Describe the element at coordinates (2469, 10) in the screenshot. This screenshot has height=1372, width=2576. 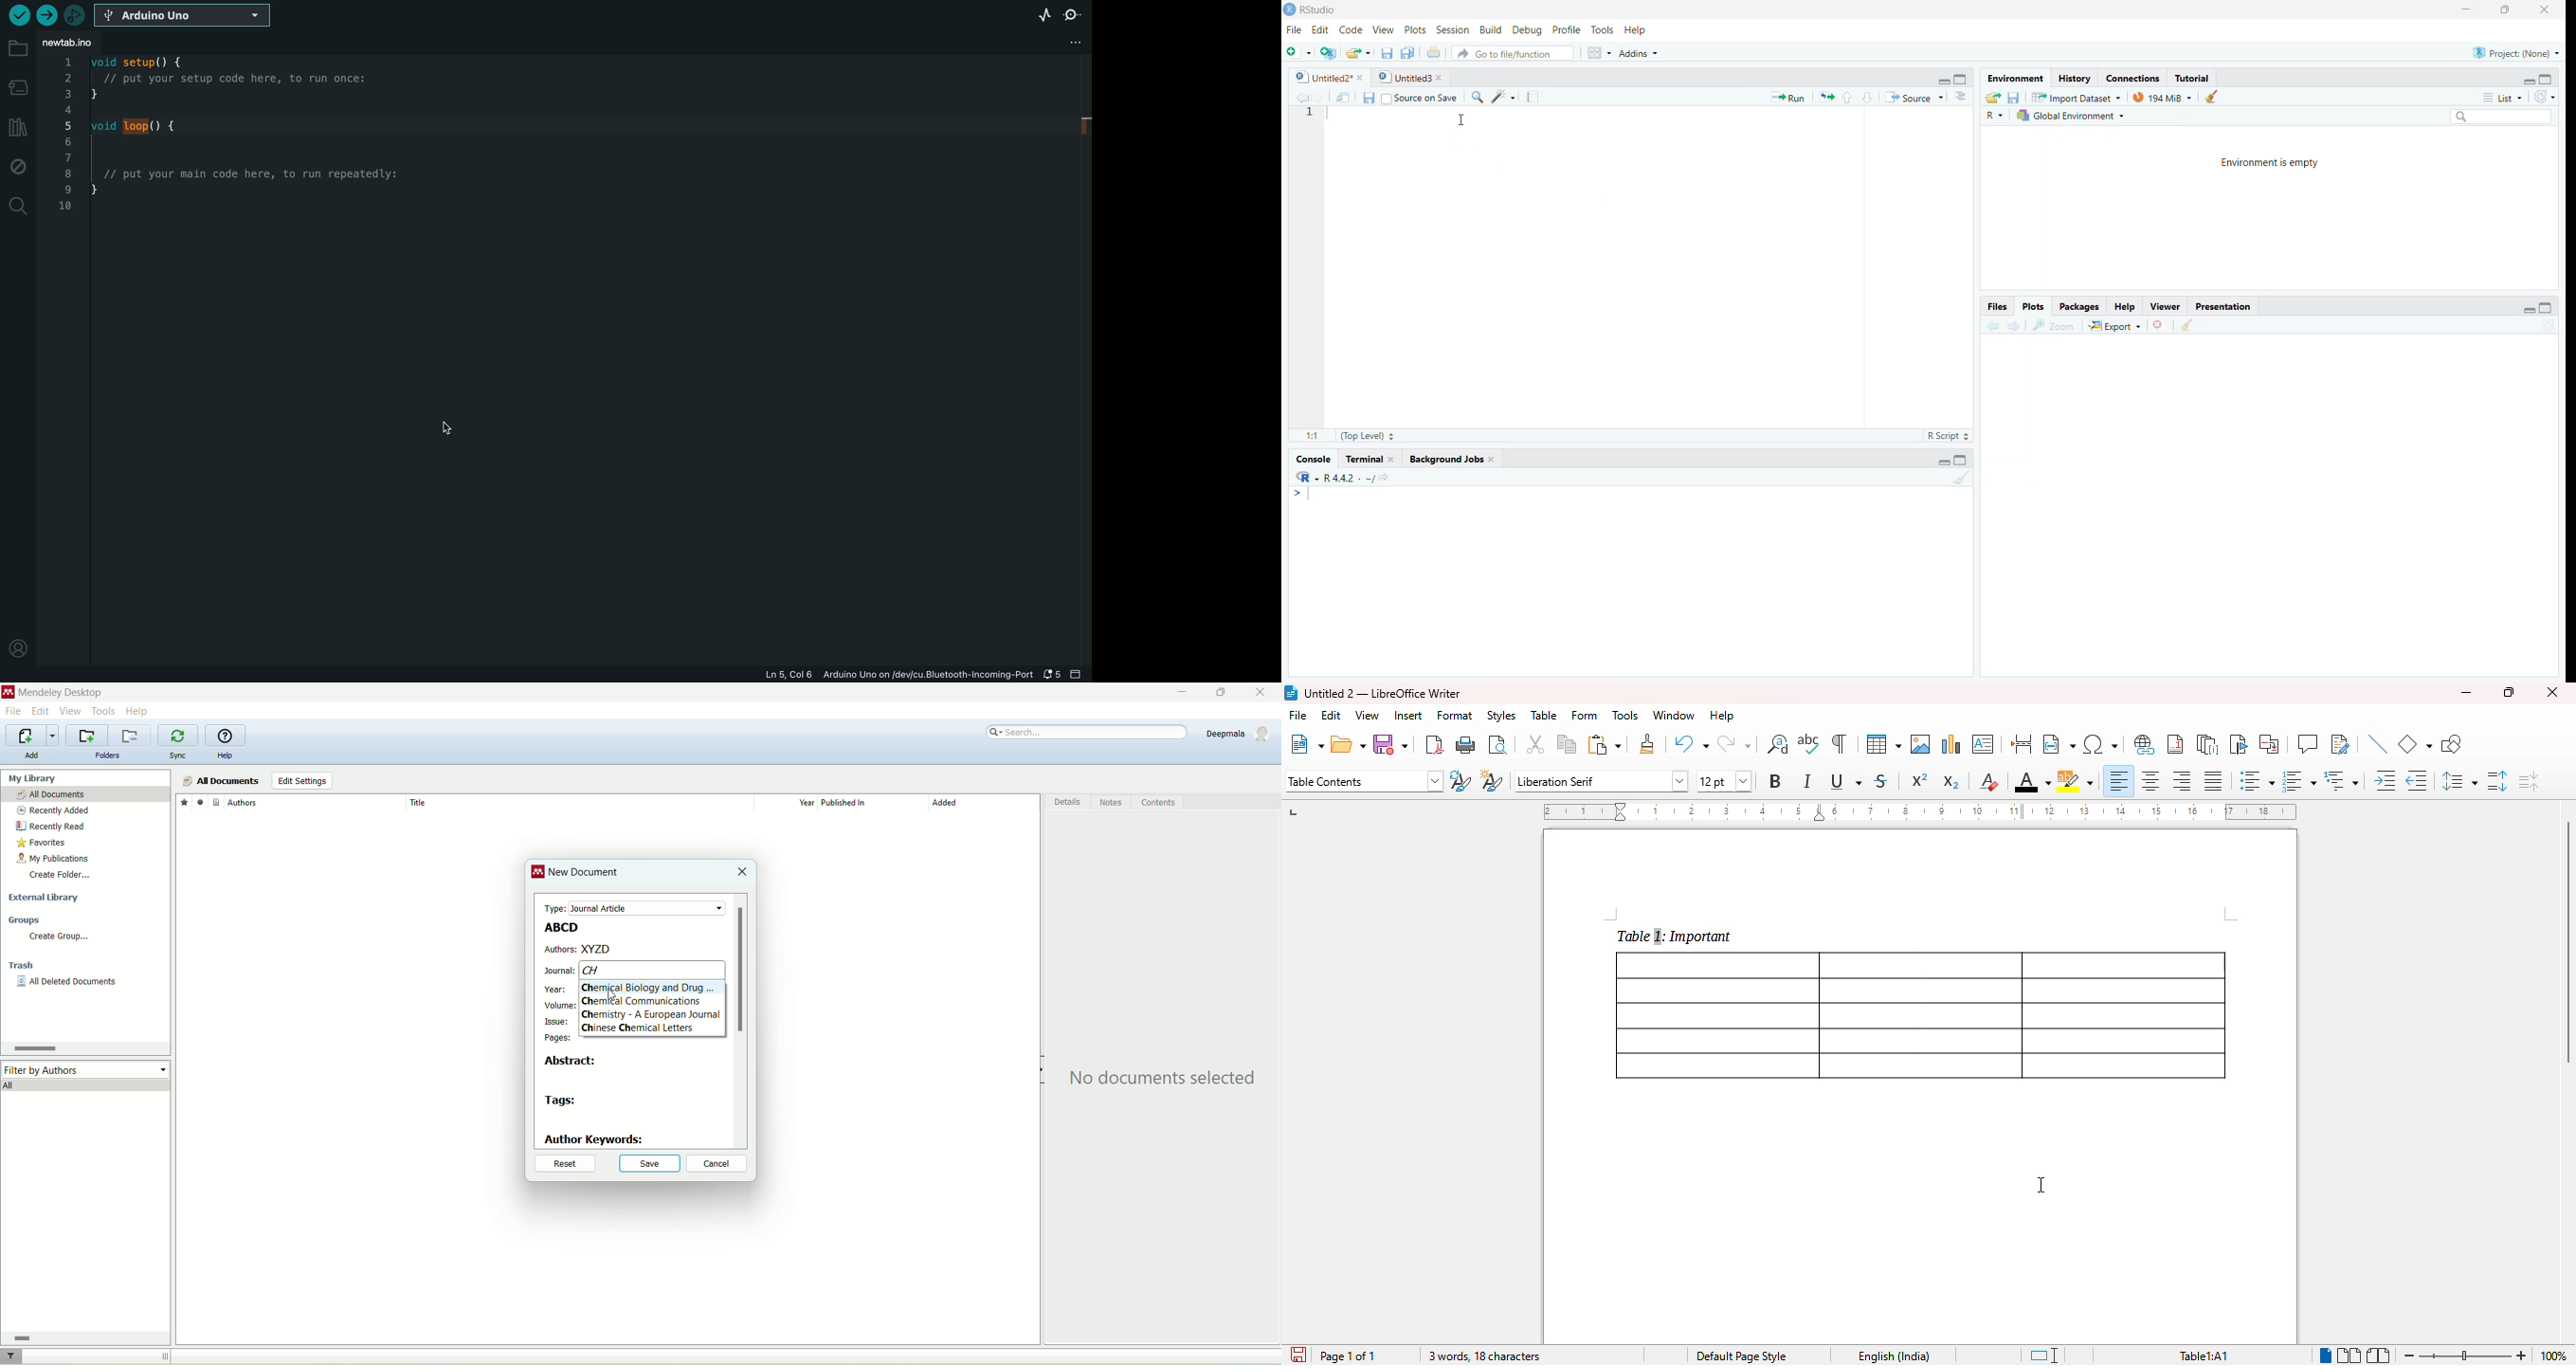
I see `Minimize` at that location.